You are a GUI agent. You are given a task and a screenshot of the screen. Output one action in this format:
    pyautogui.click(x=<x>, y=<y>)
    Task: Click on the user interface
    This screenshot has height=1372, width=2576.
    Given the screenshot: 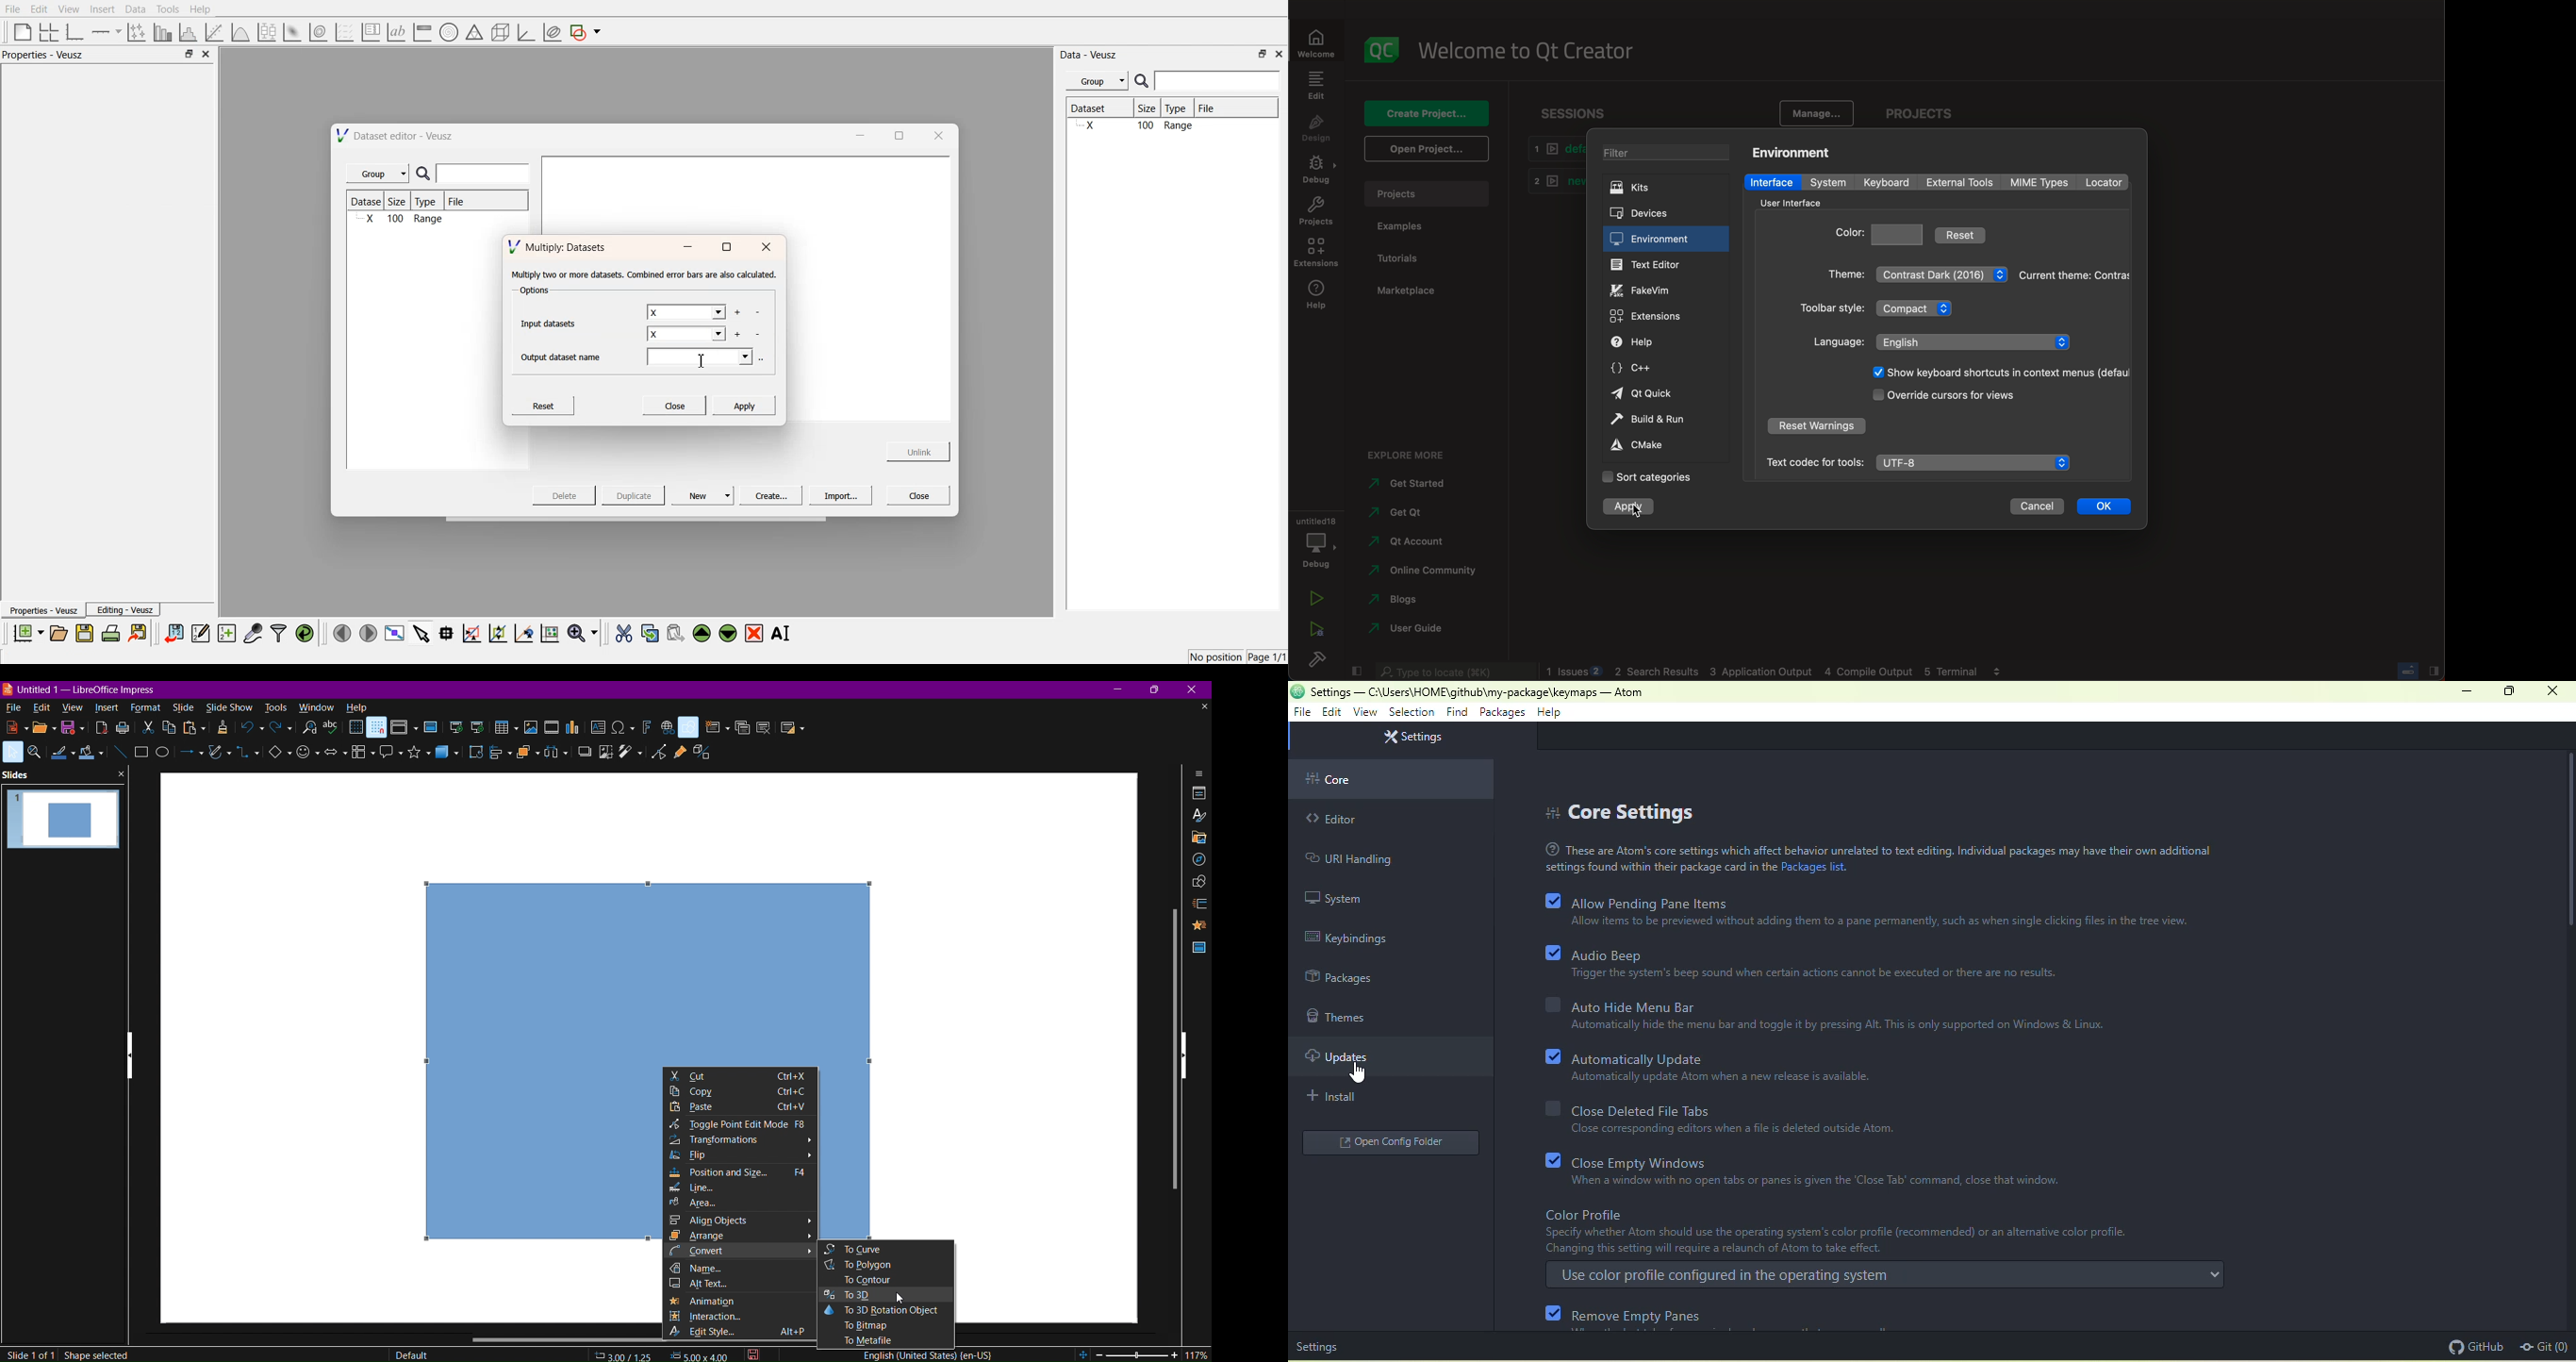 What is the action you would take?
    pyautogui.click(x=1796, y=202)
    